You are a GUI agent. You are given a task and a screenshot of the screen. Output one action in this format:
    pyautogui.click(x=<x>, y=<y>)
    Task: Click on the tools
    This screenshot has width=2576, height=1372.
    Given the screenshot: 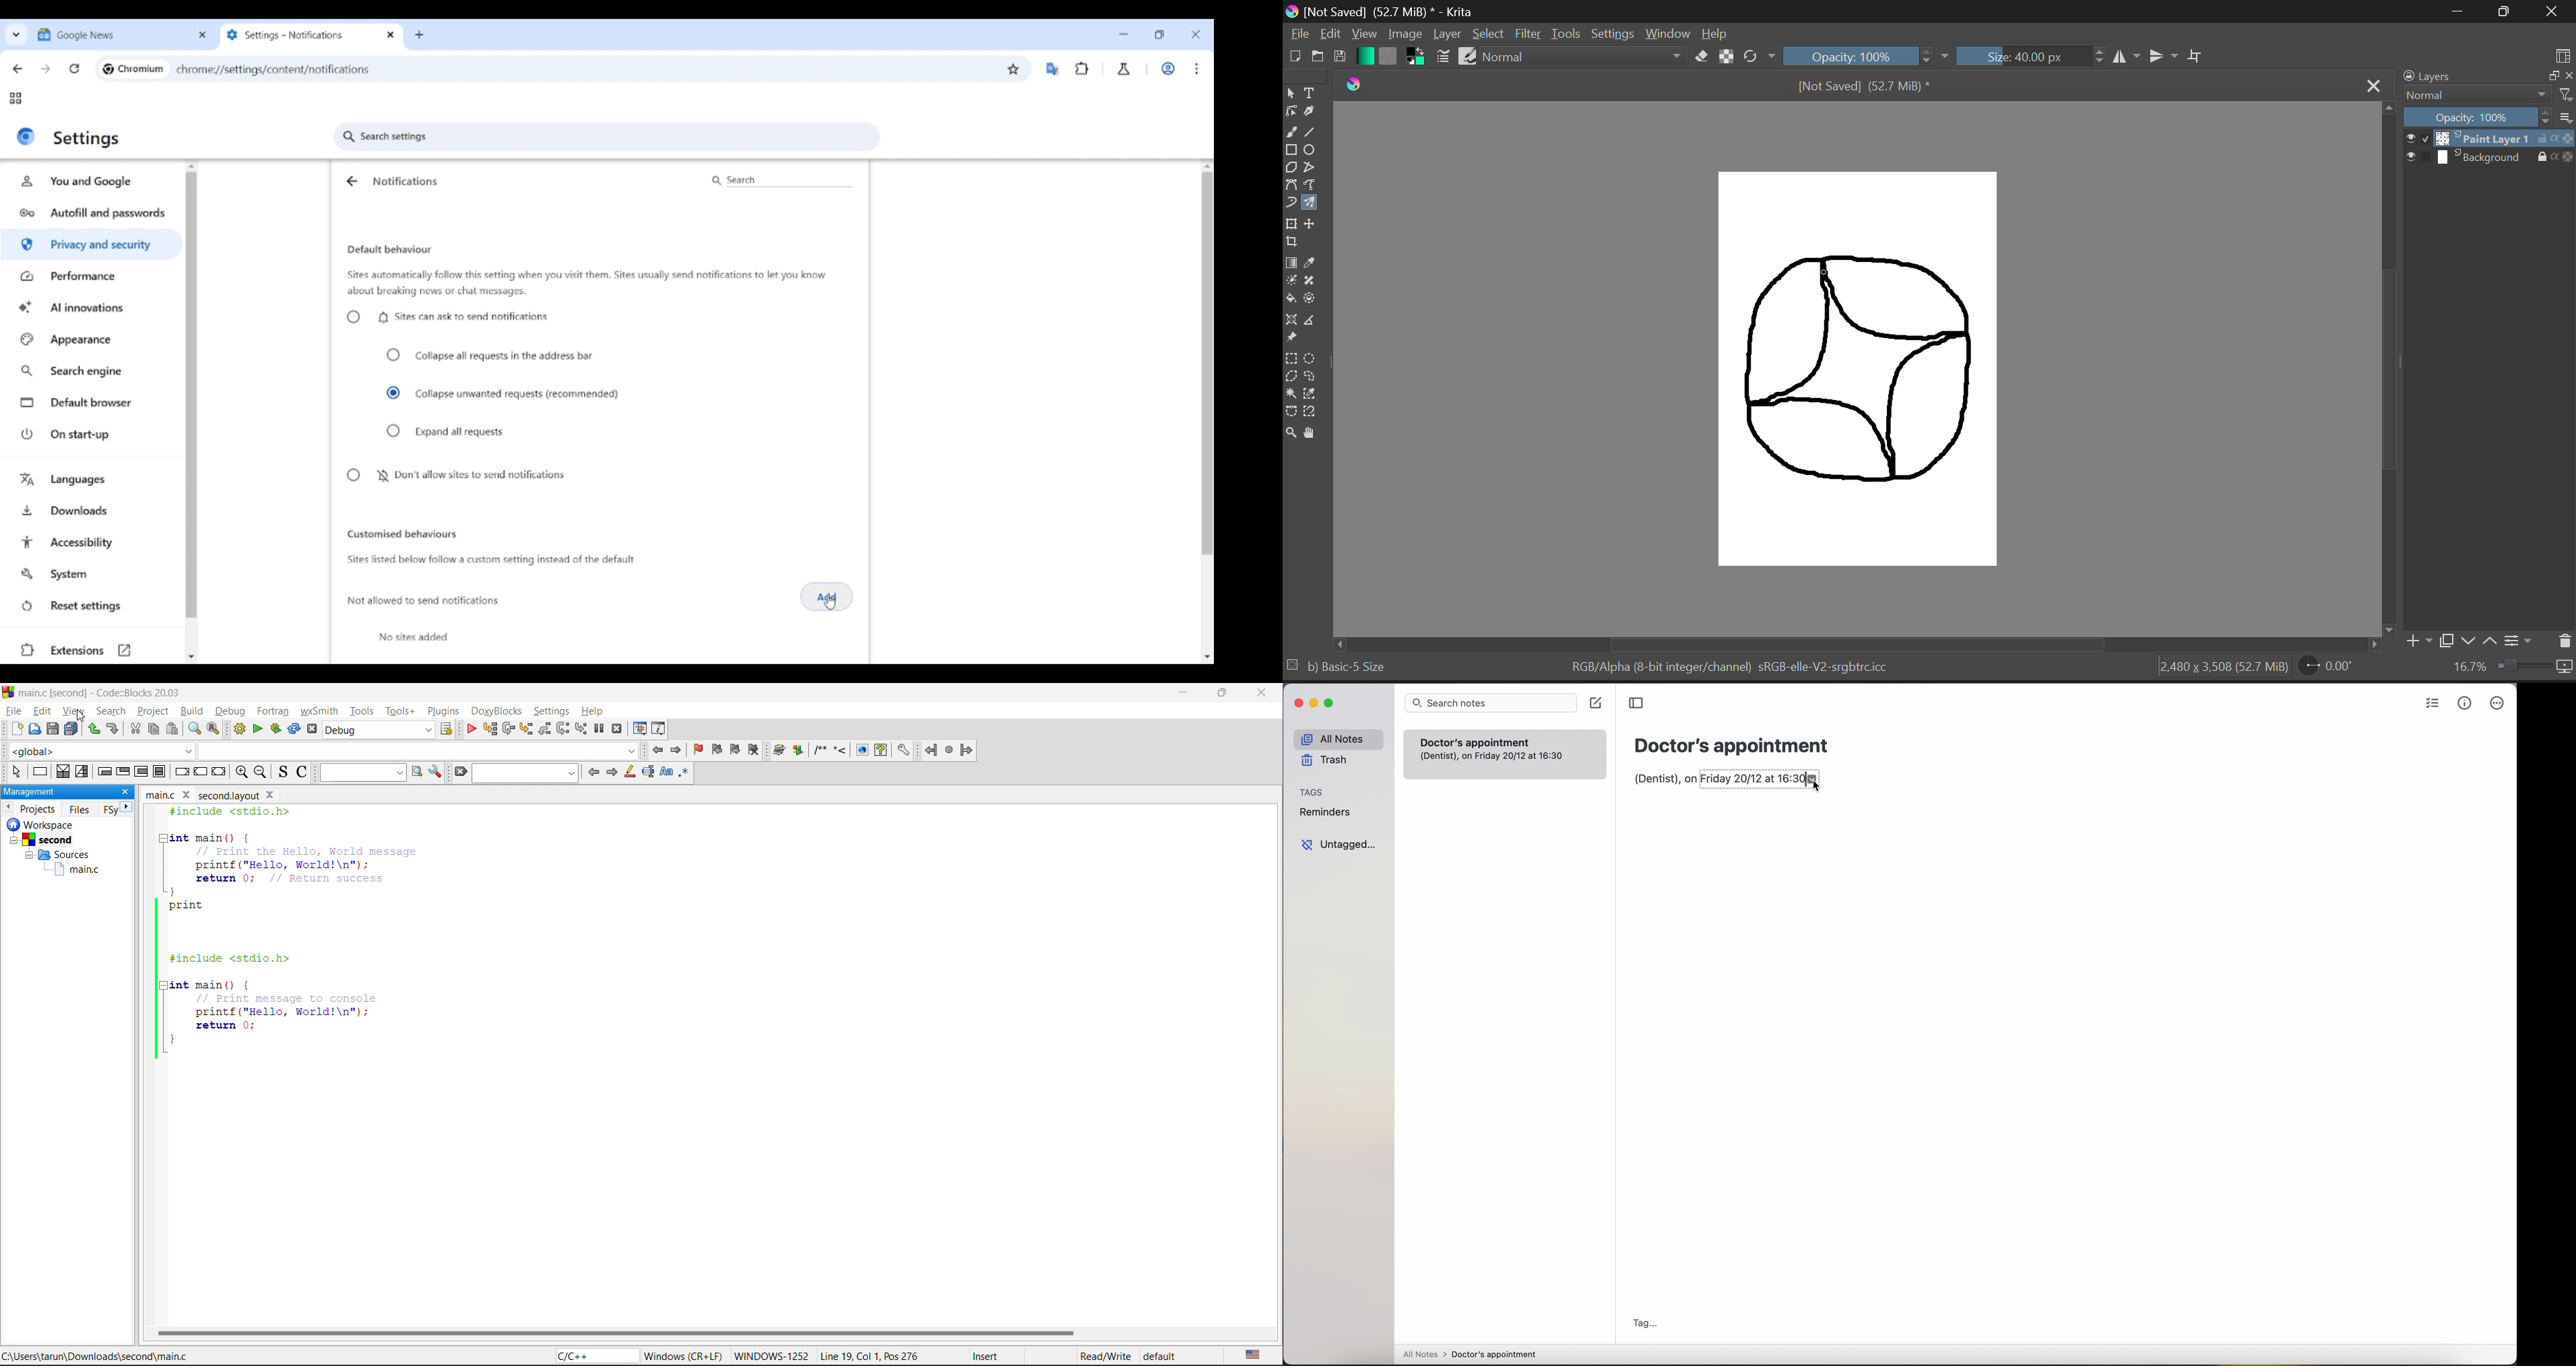 What is the action you would take?
    pyautogui.click(x=361, y=711)
    